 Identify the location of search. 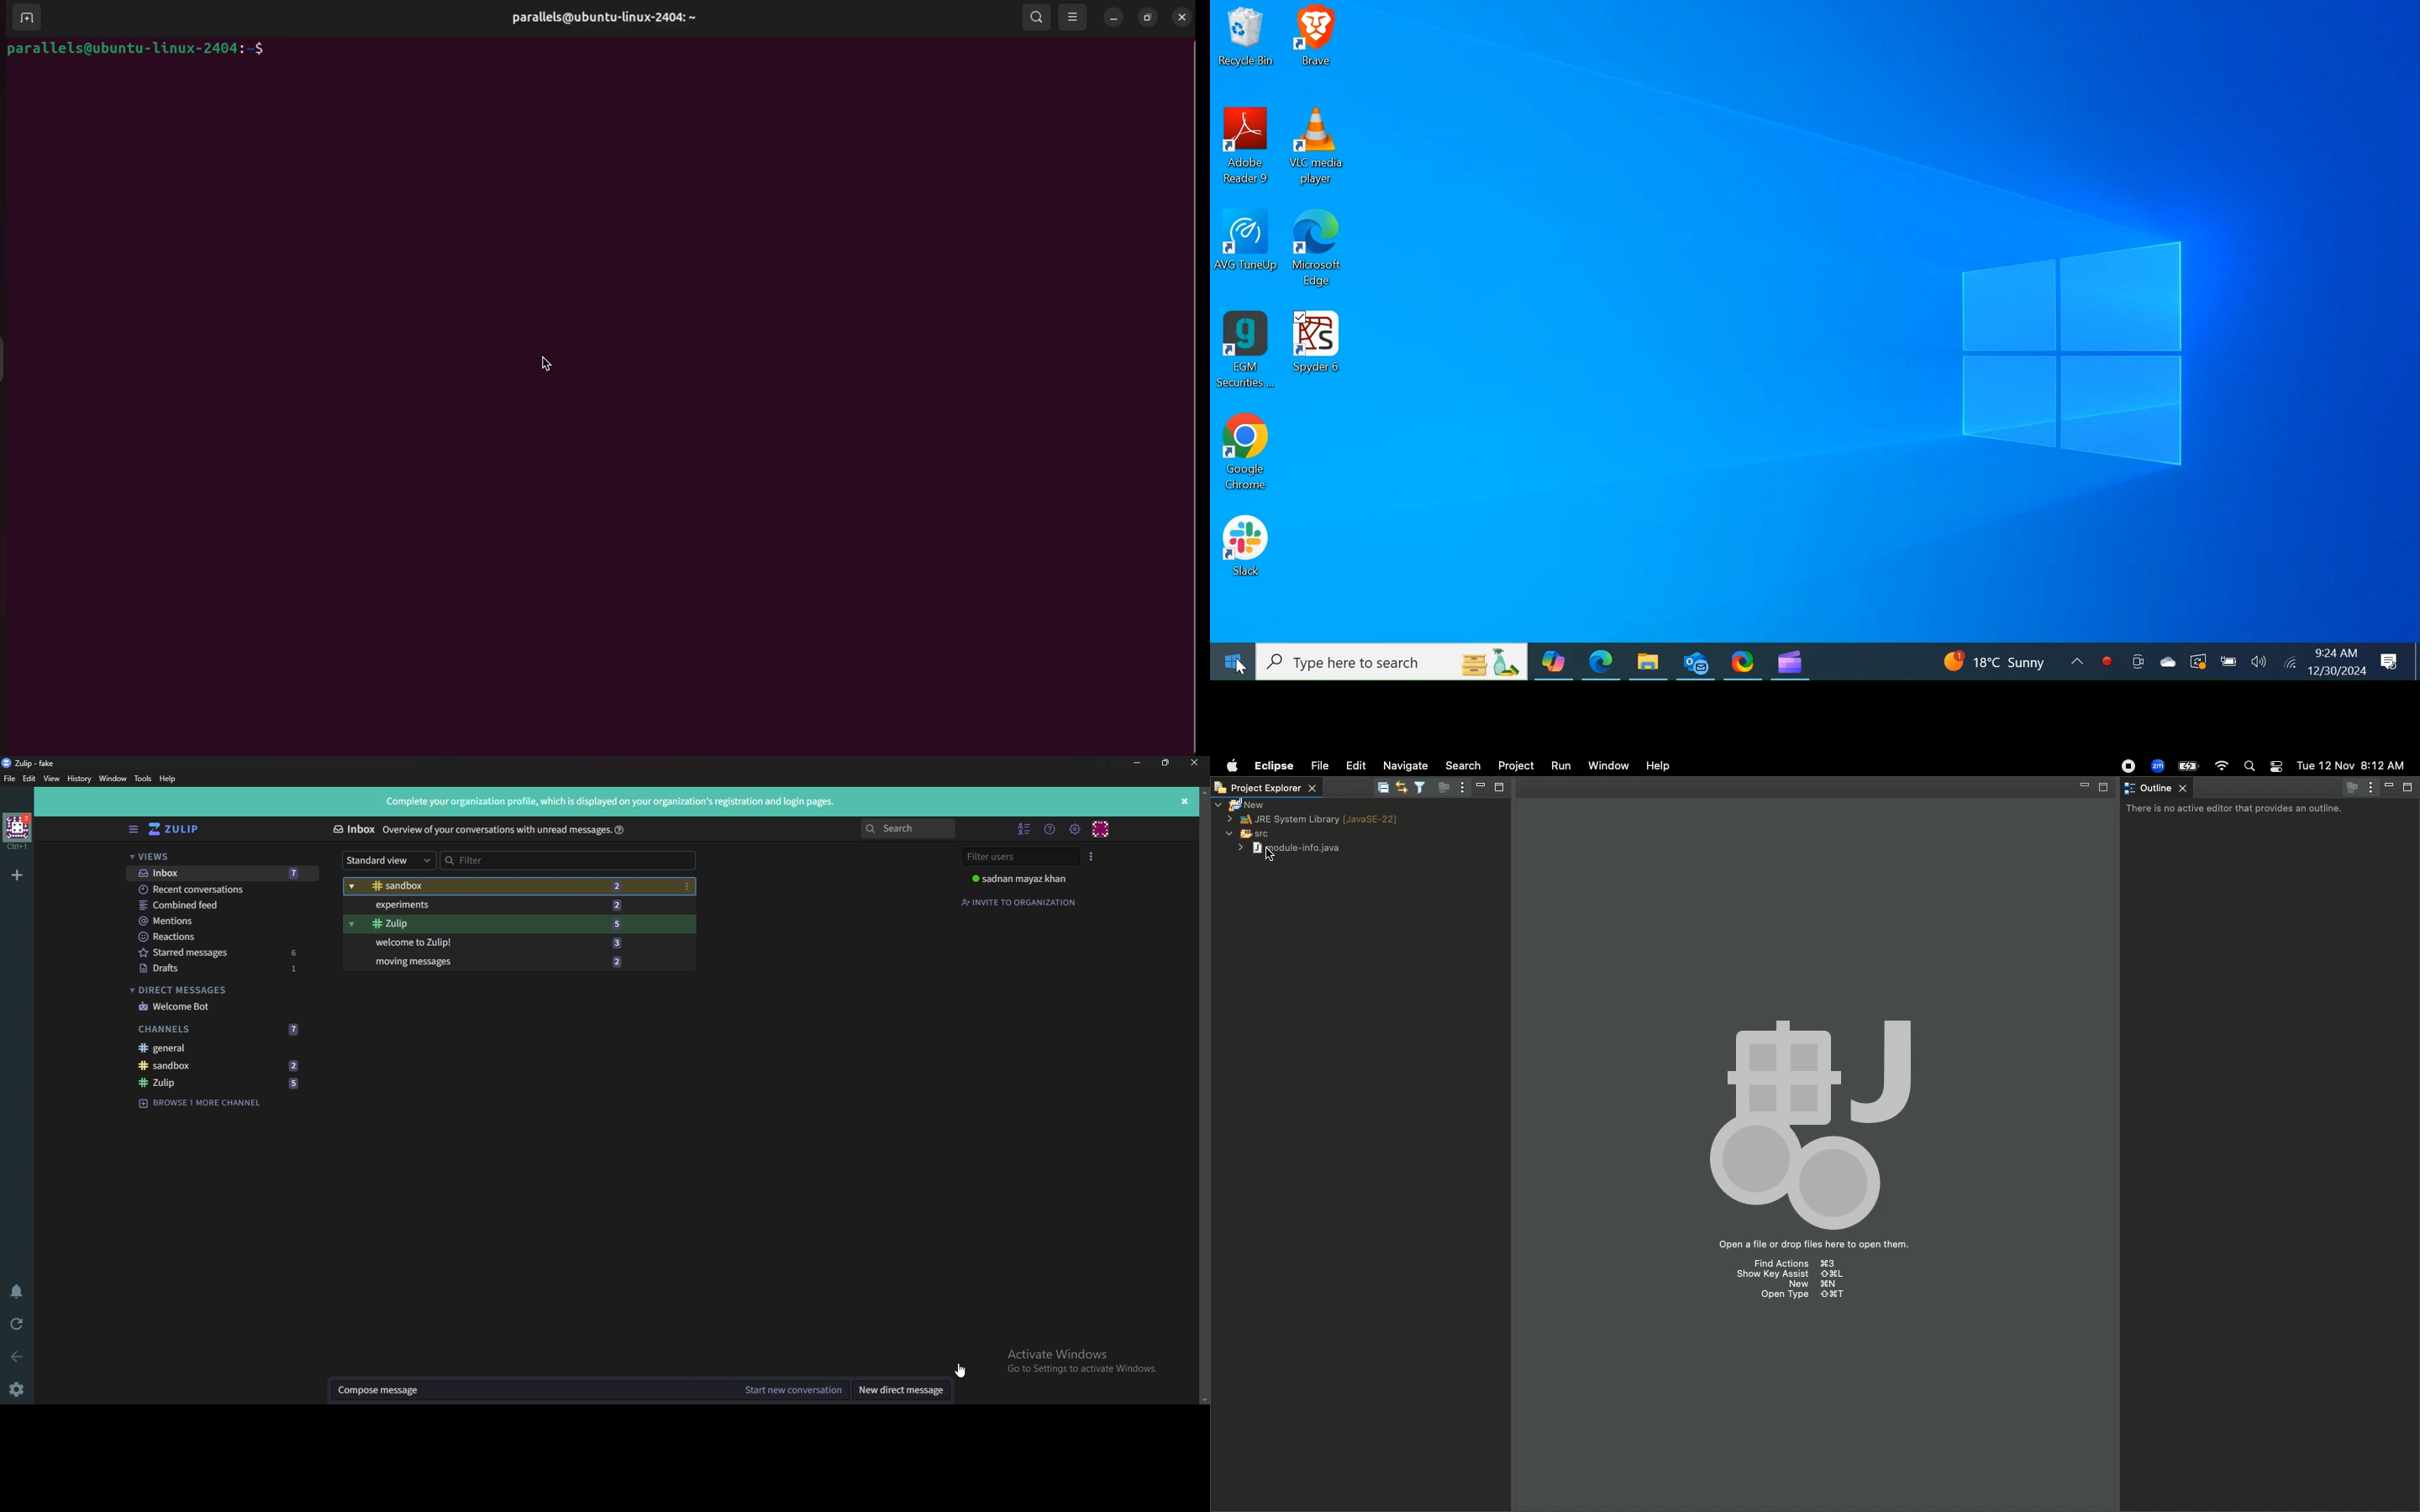
(906, 828).